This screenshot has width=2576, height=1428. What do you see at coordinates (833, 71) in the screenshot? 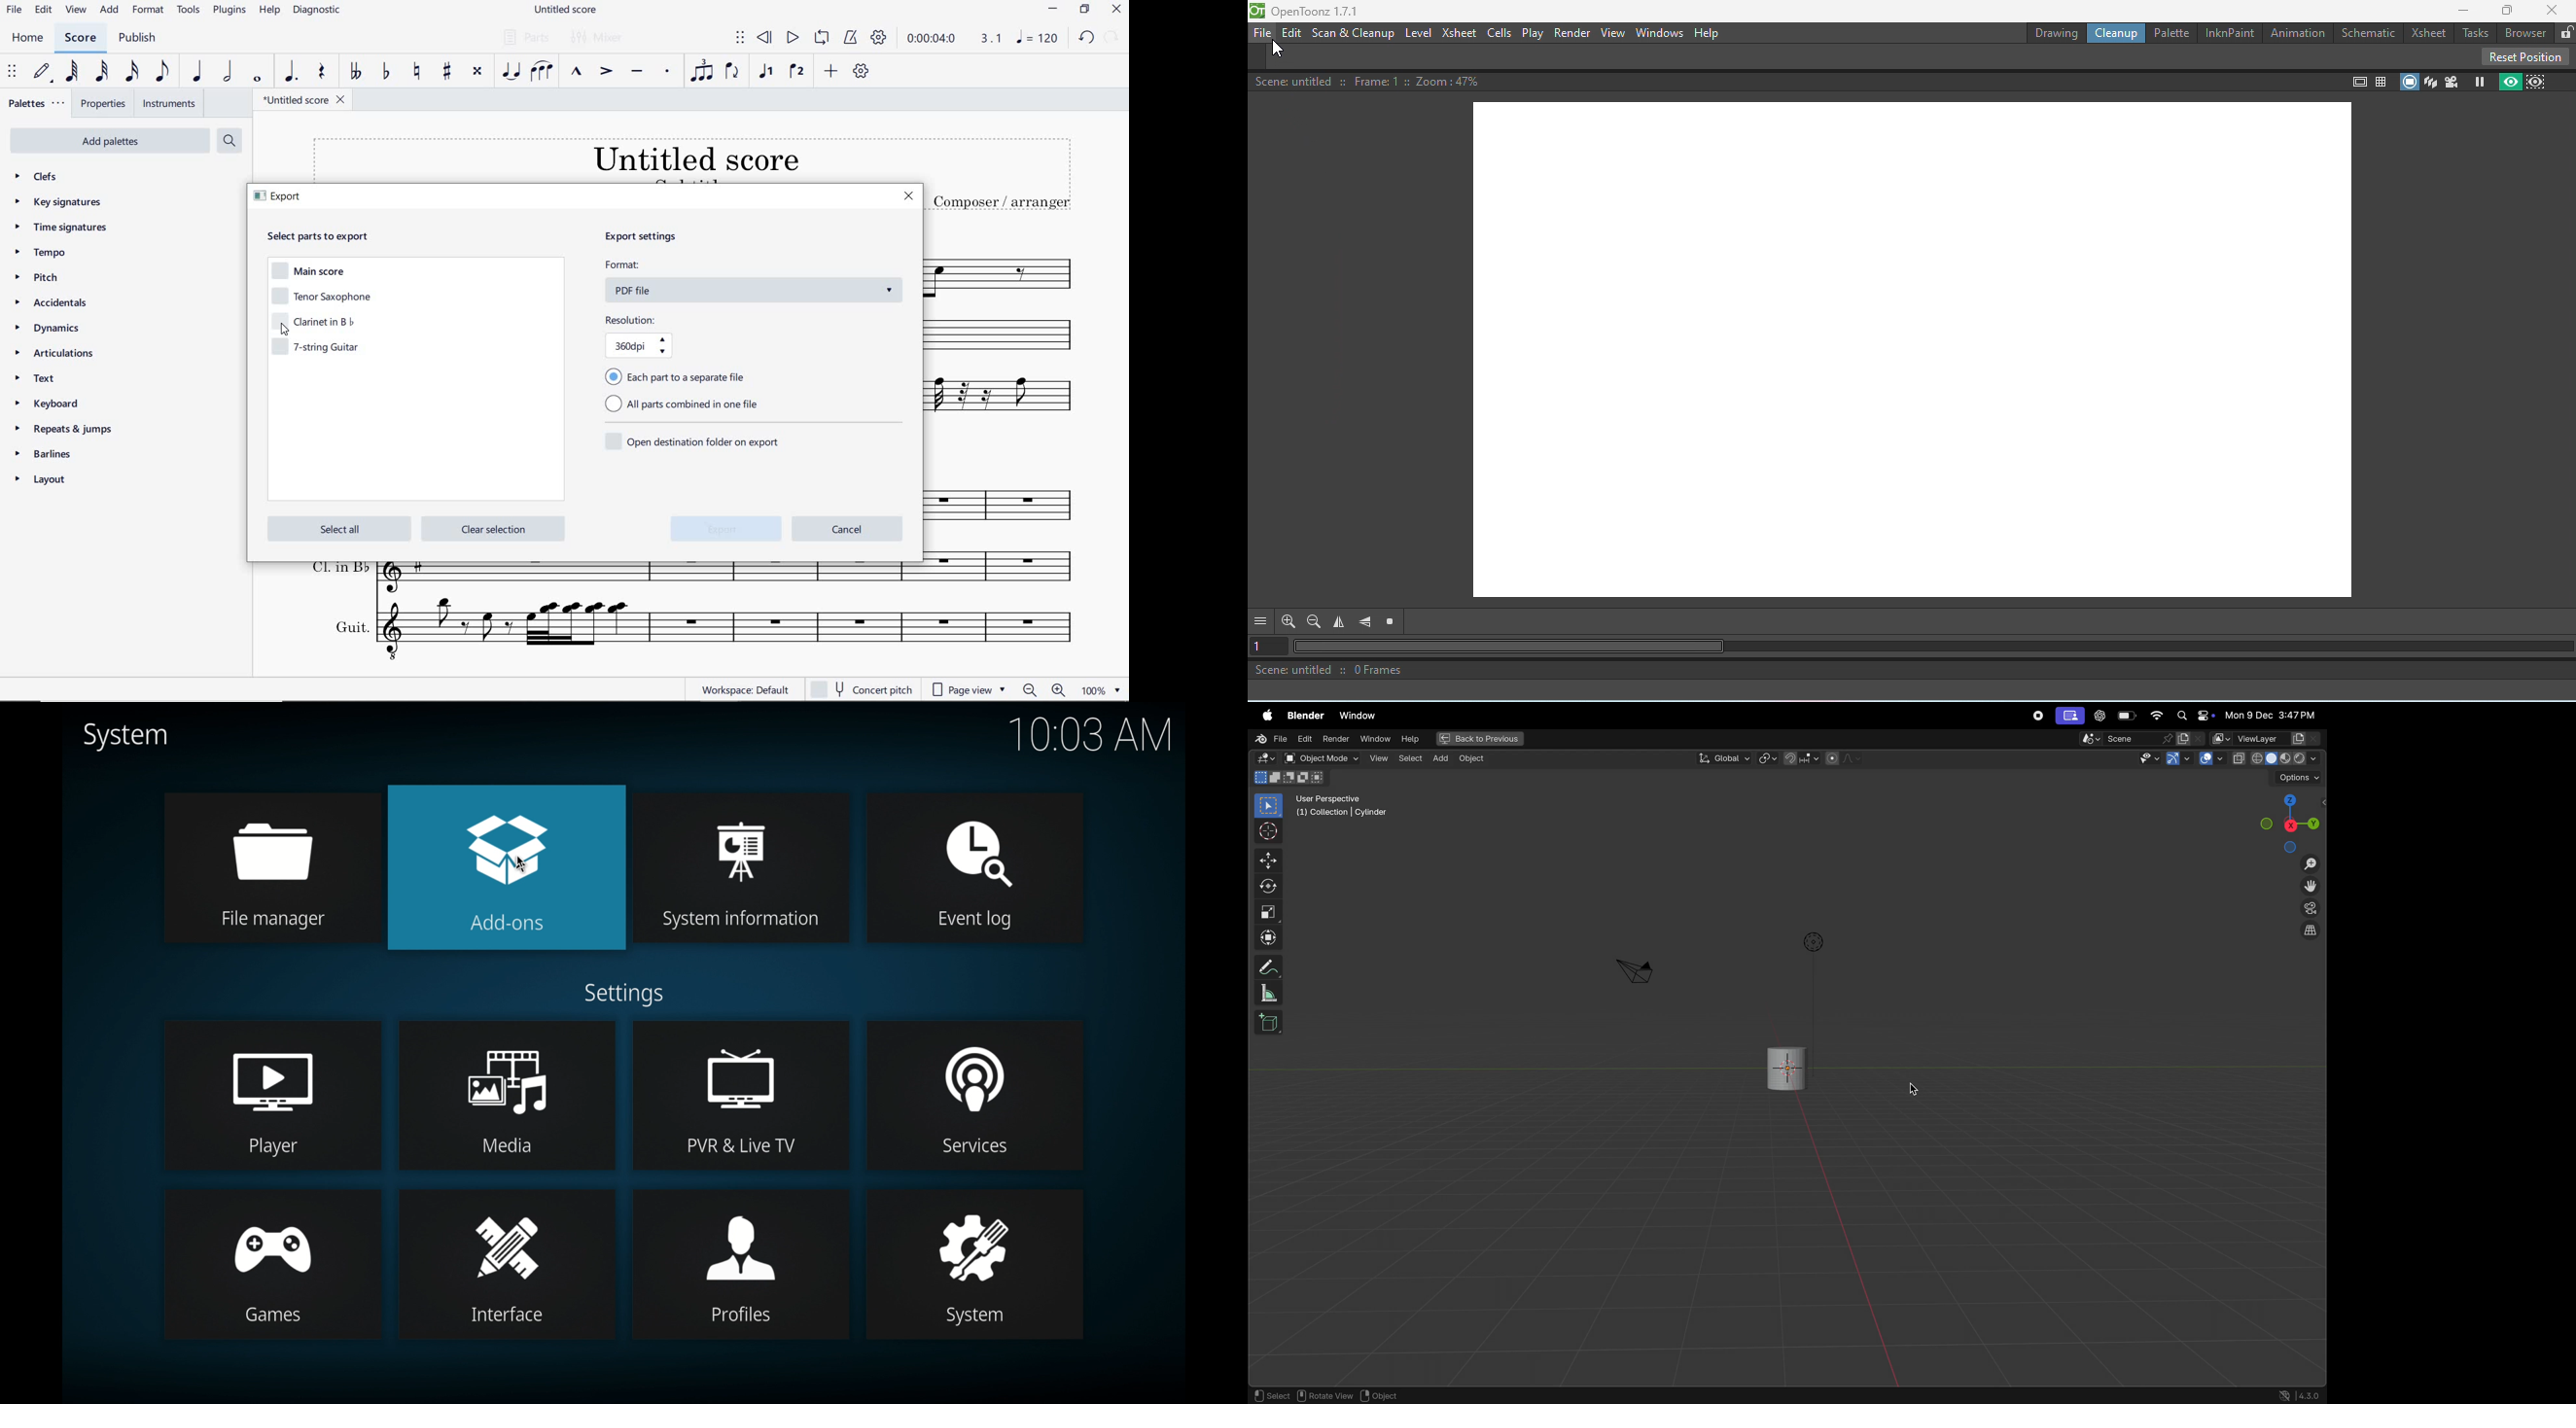
I see `ADD` at bounding box center [833, 71].